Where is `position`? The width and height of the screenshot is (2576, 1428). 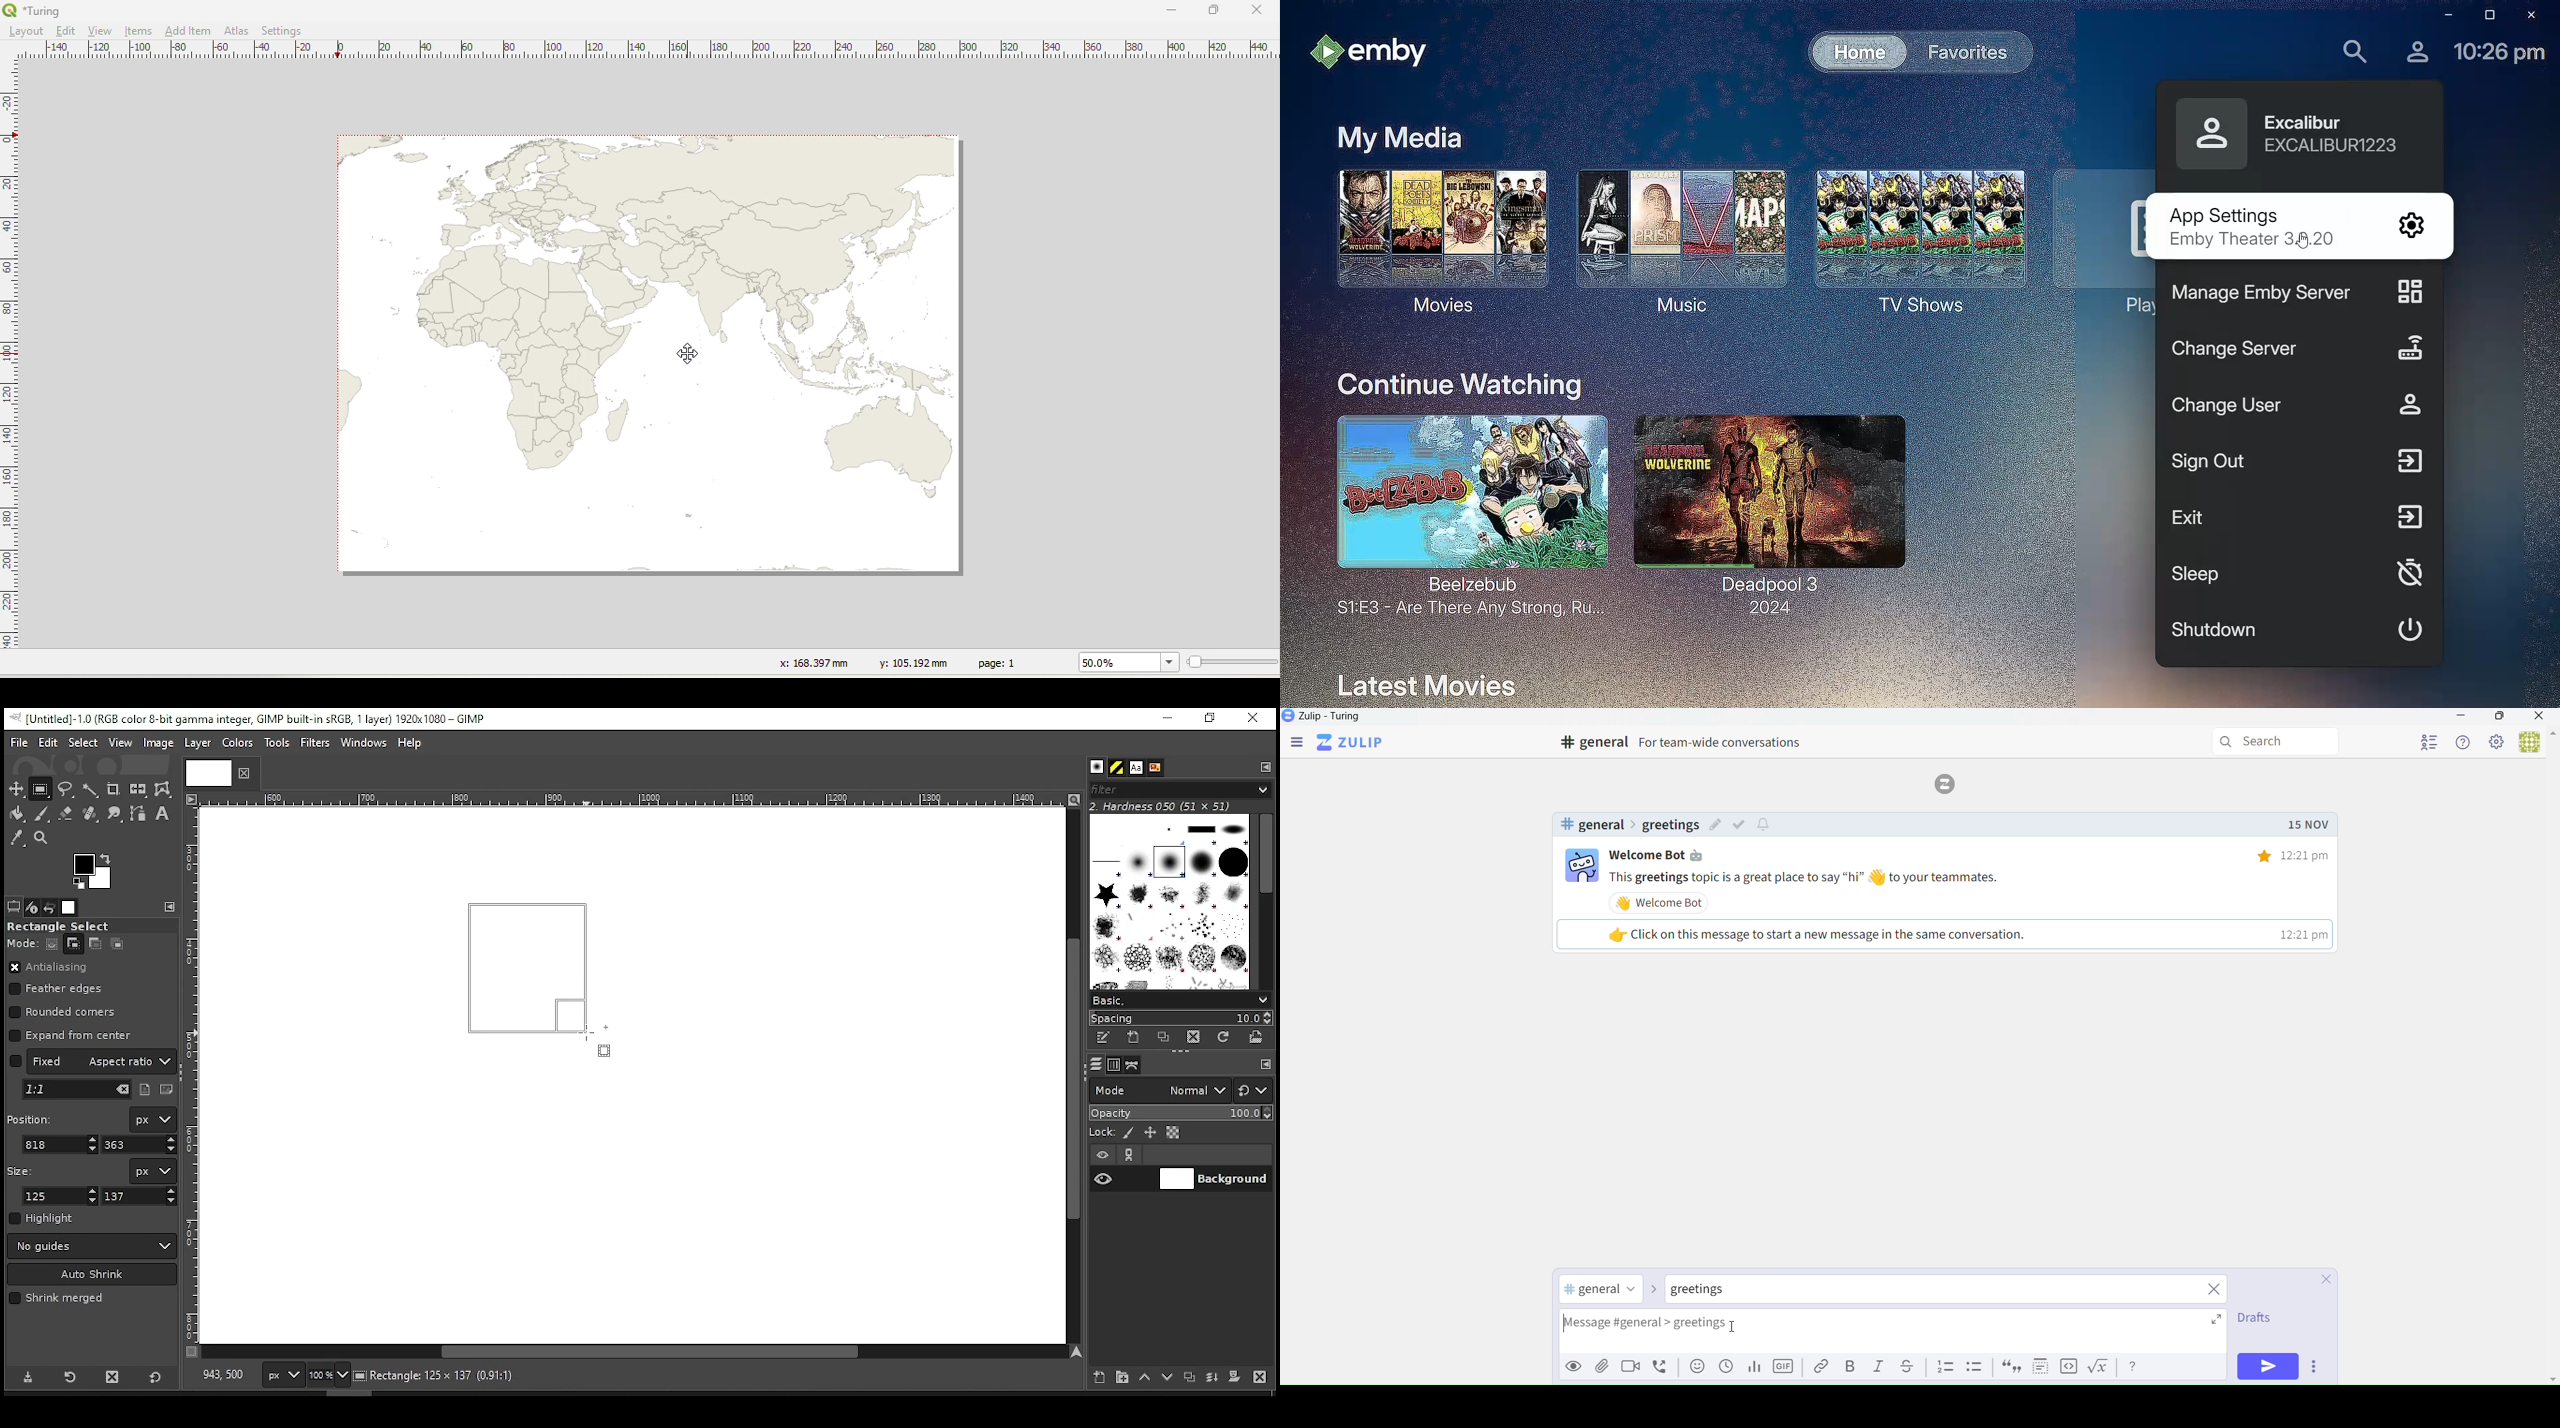
position is located at coordinates (33, 1117).